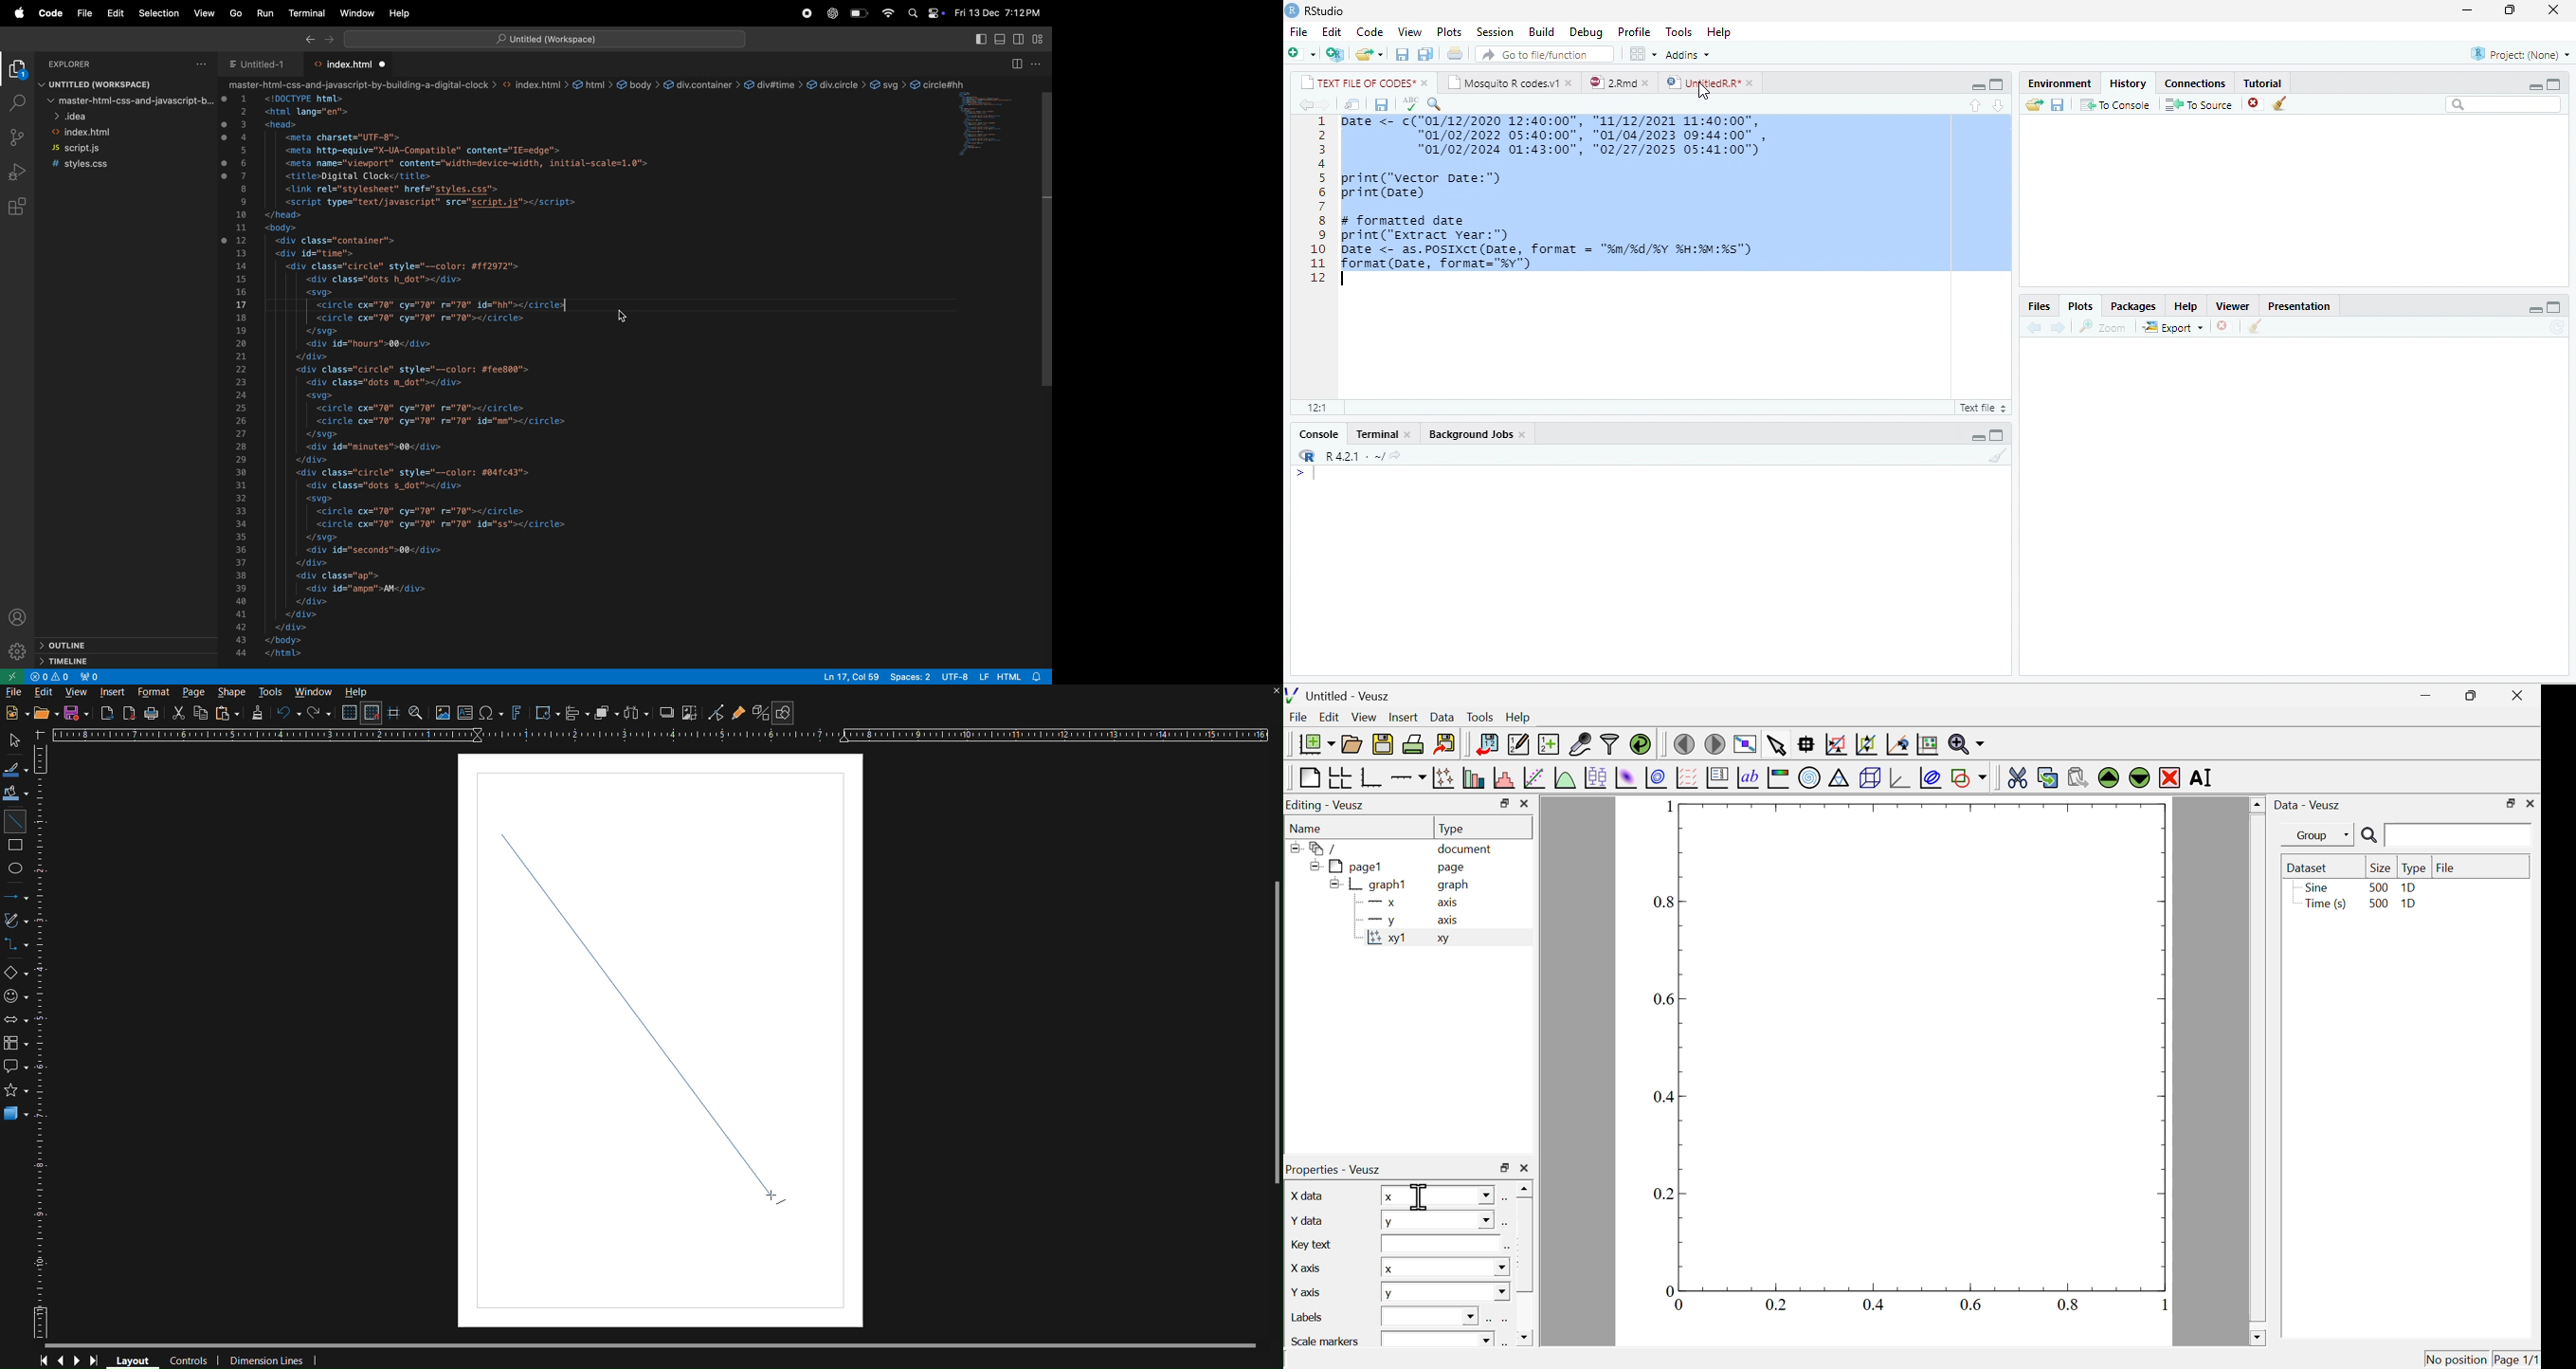 Image resolution: width=2576 pixels, height=1372 pixels. Describe the element at coordinates (1545, 54) in the screenshot. I see `search file` at that location.